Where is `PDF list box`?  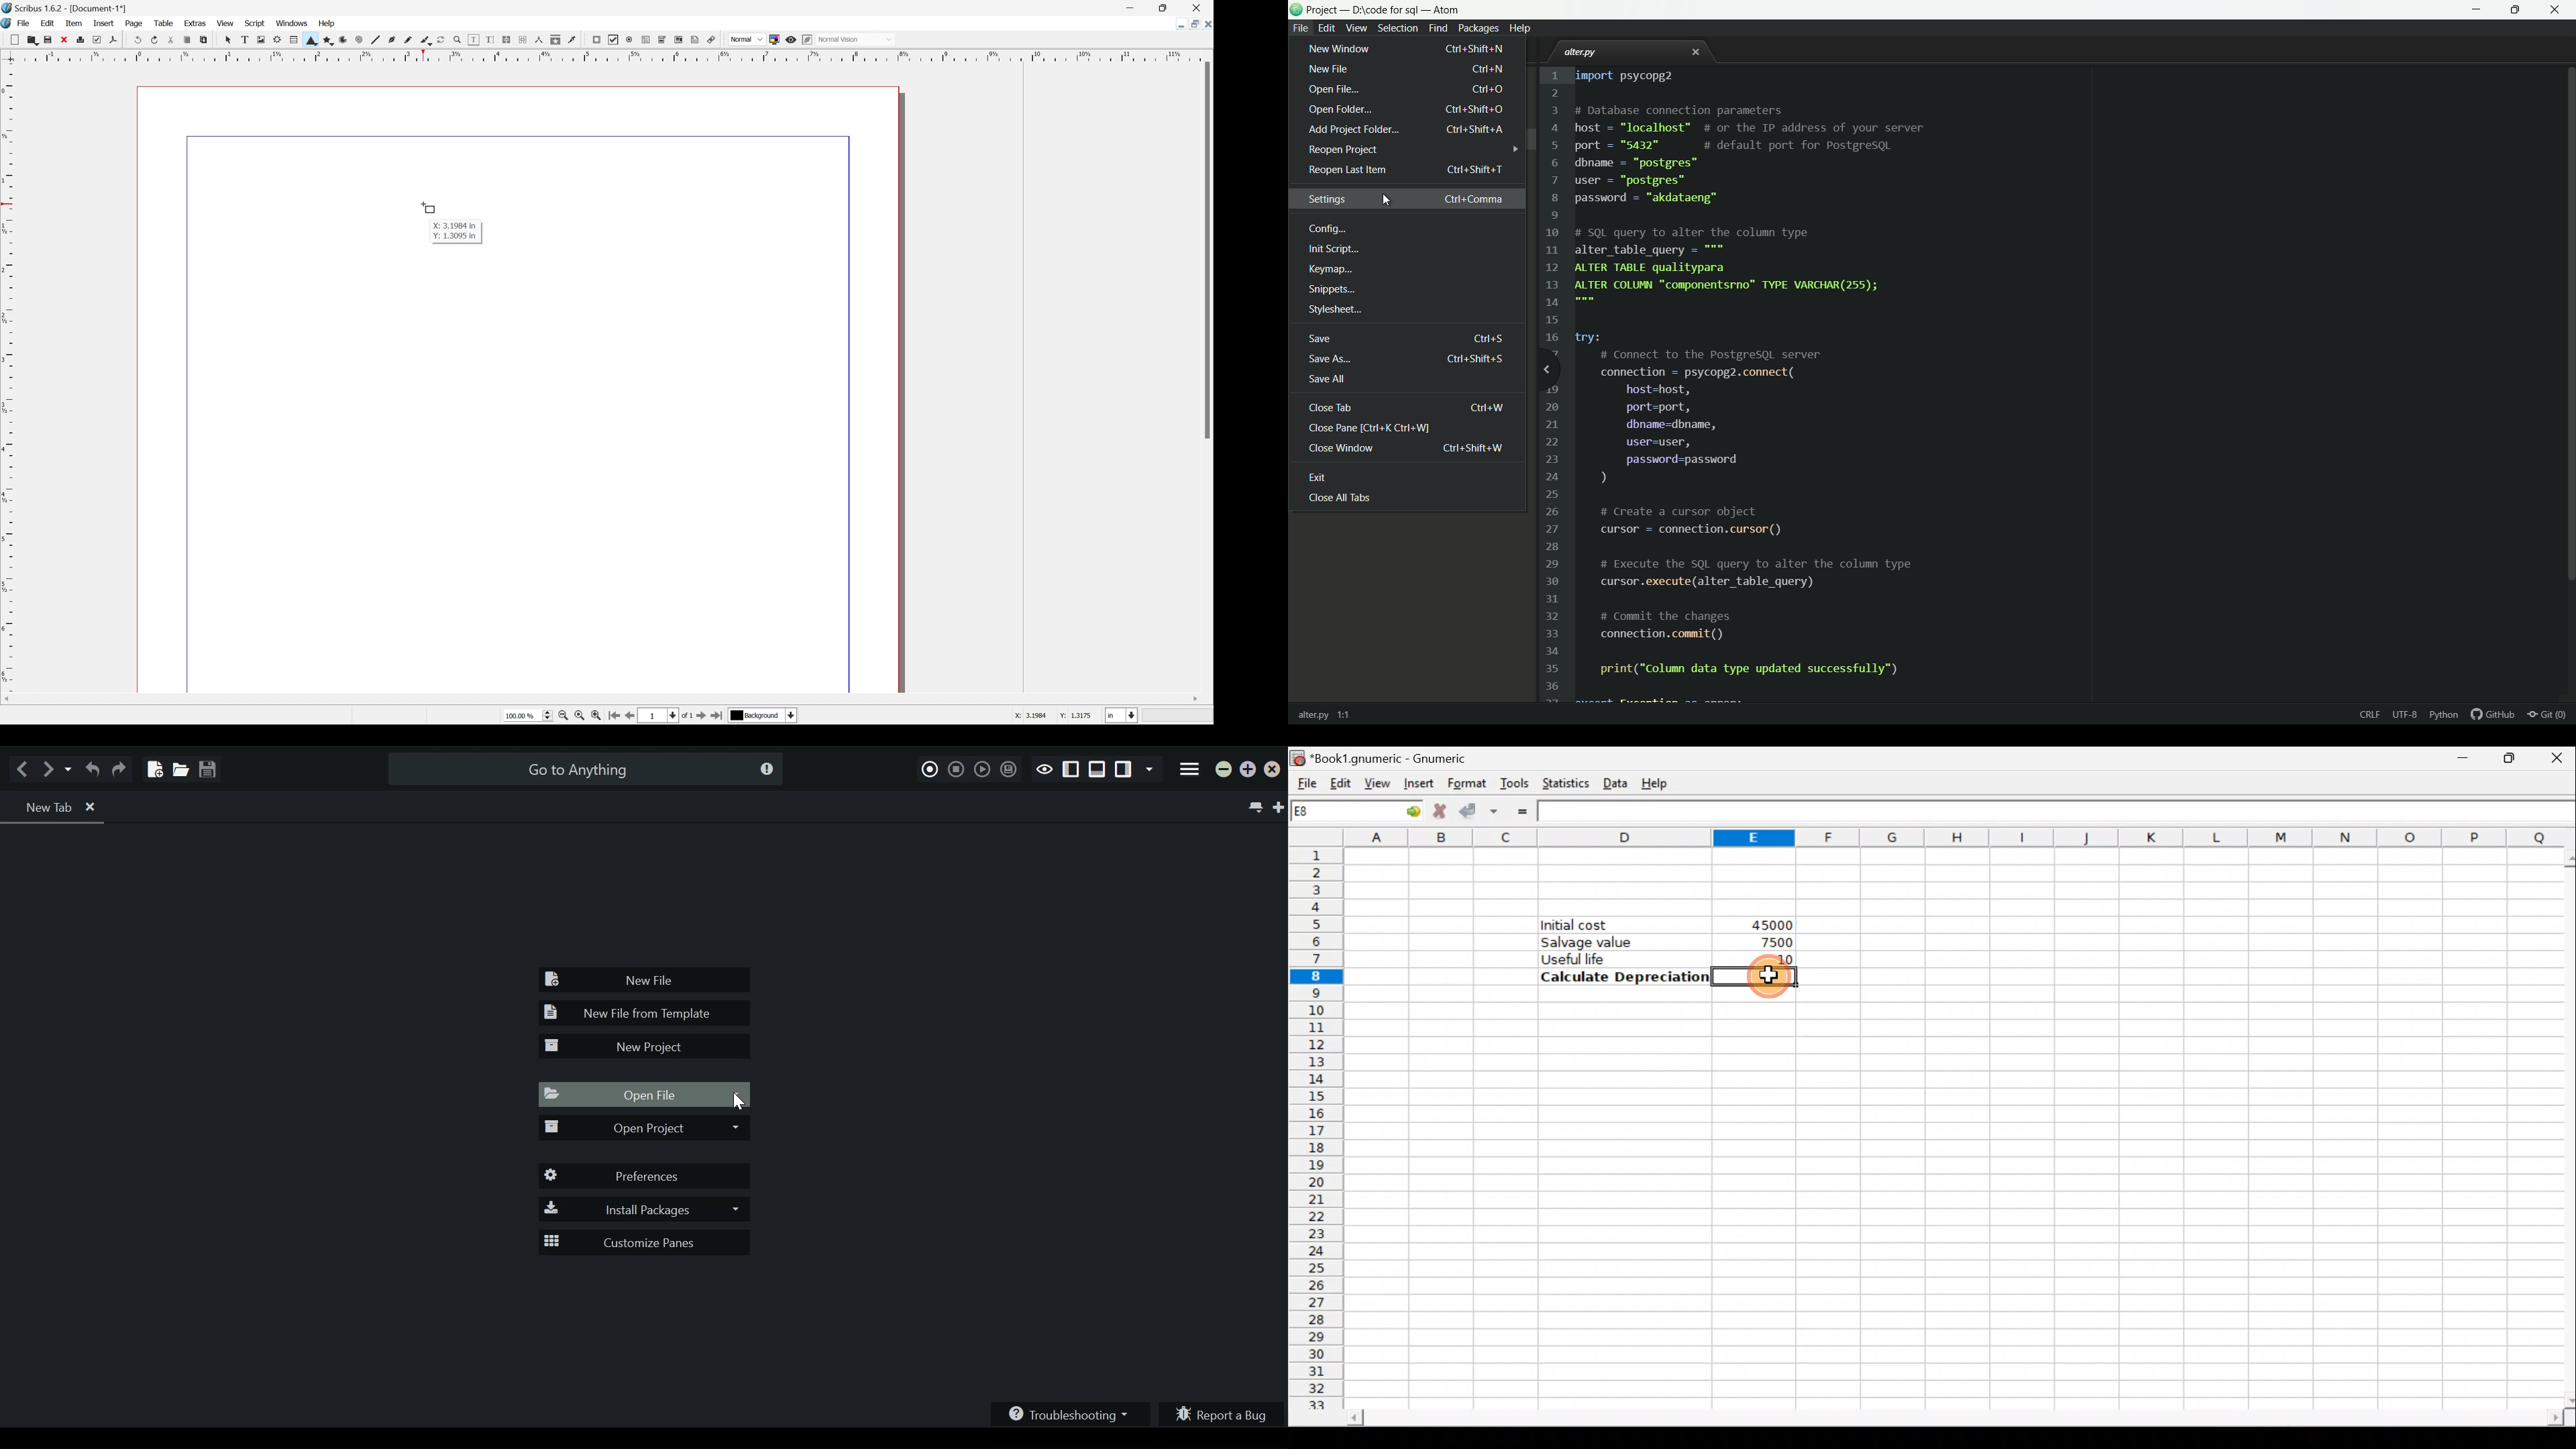
PDF list box is located at coordinates (679, 40).